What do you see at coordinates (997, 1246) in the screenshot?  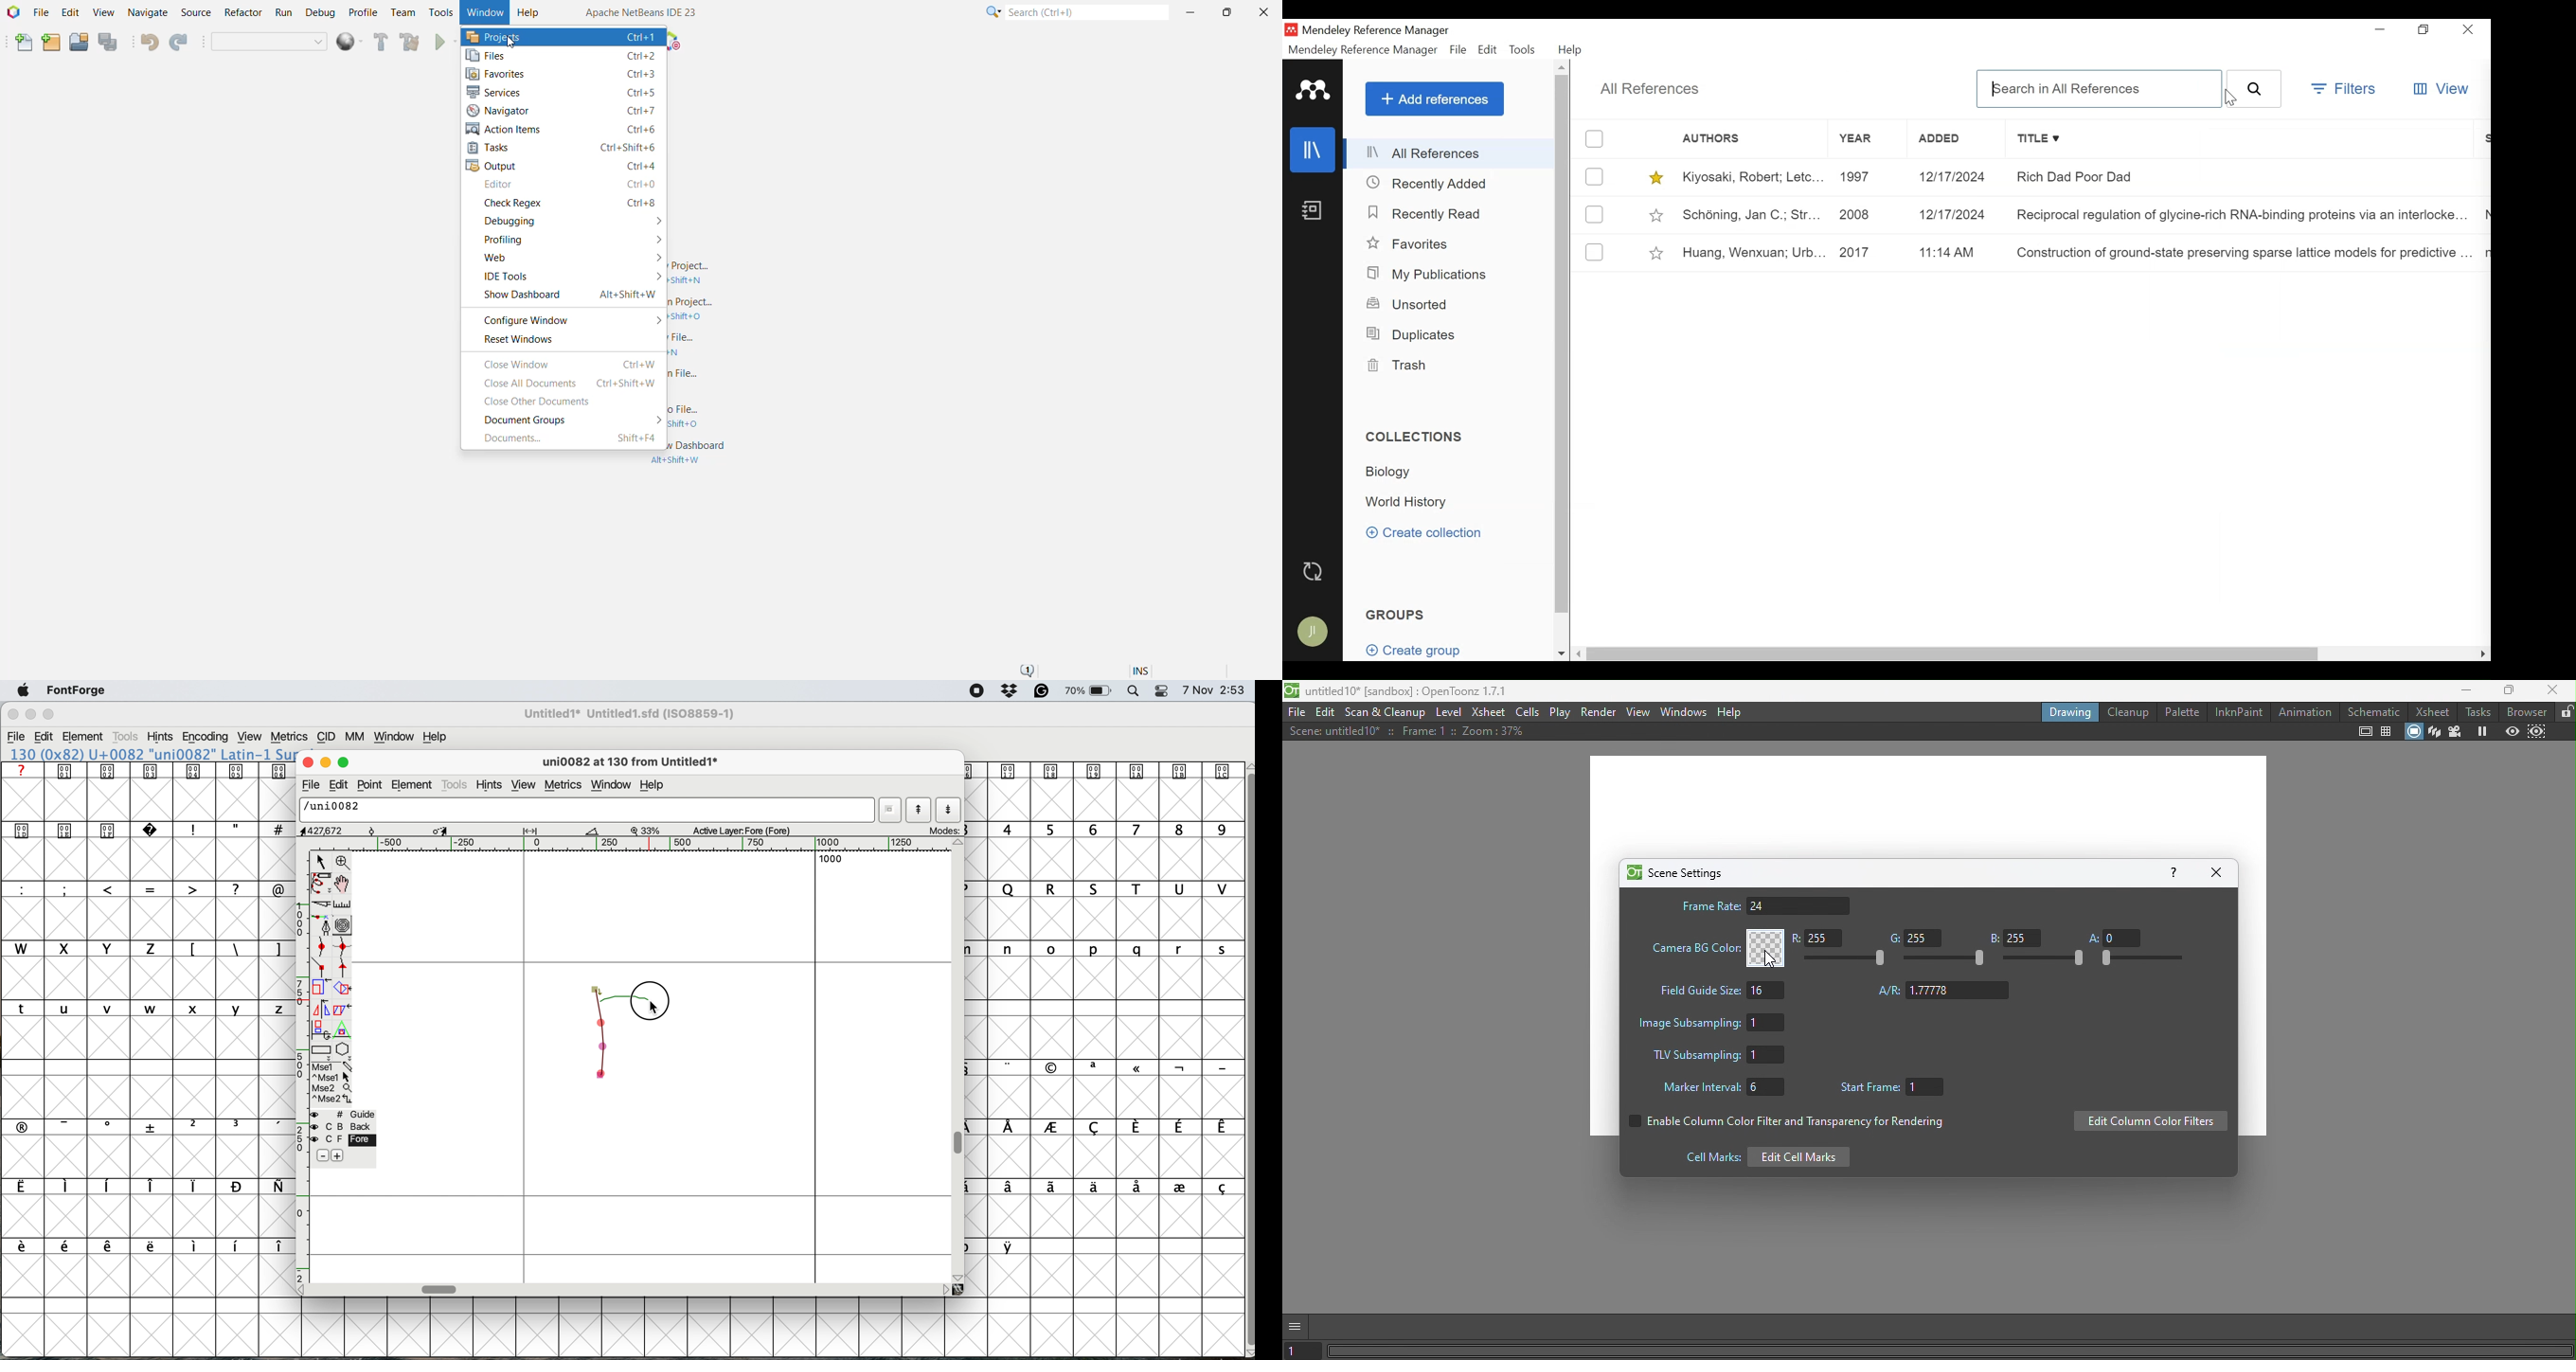 I see `special characters` at bounding box center [997, 1246].